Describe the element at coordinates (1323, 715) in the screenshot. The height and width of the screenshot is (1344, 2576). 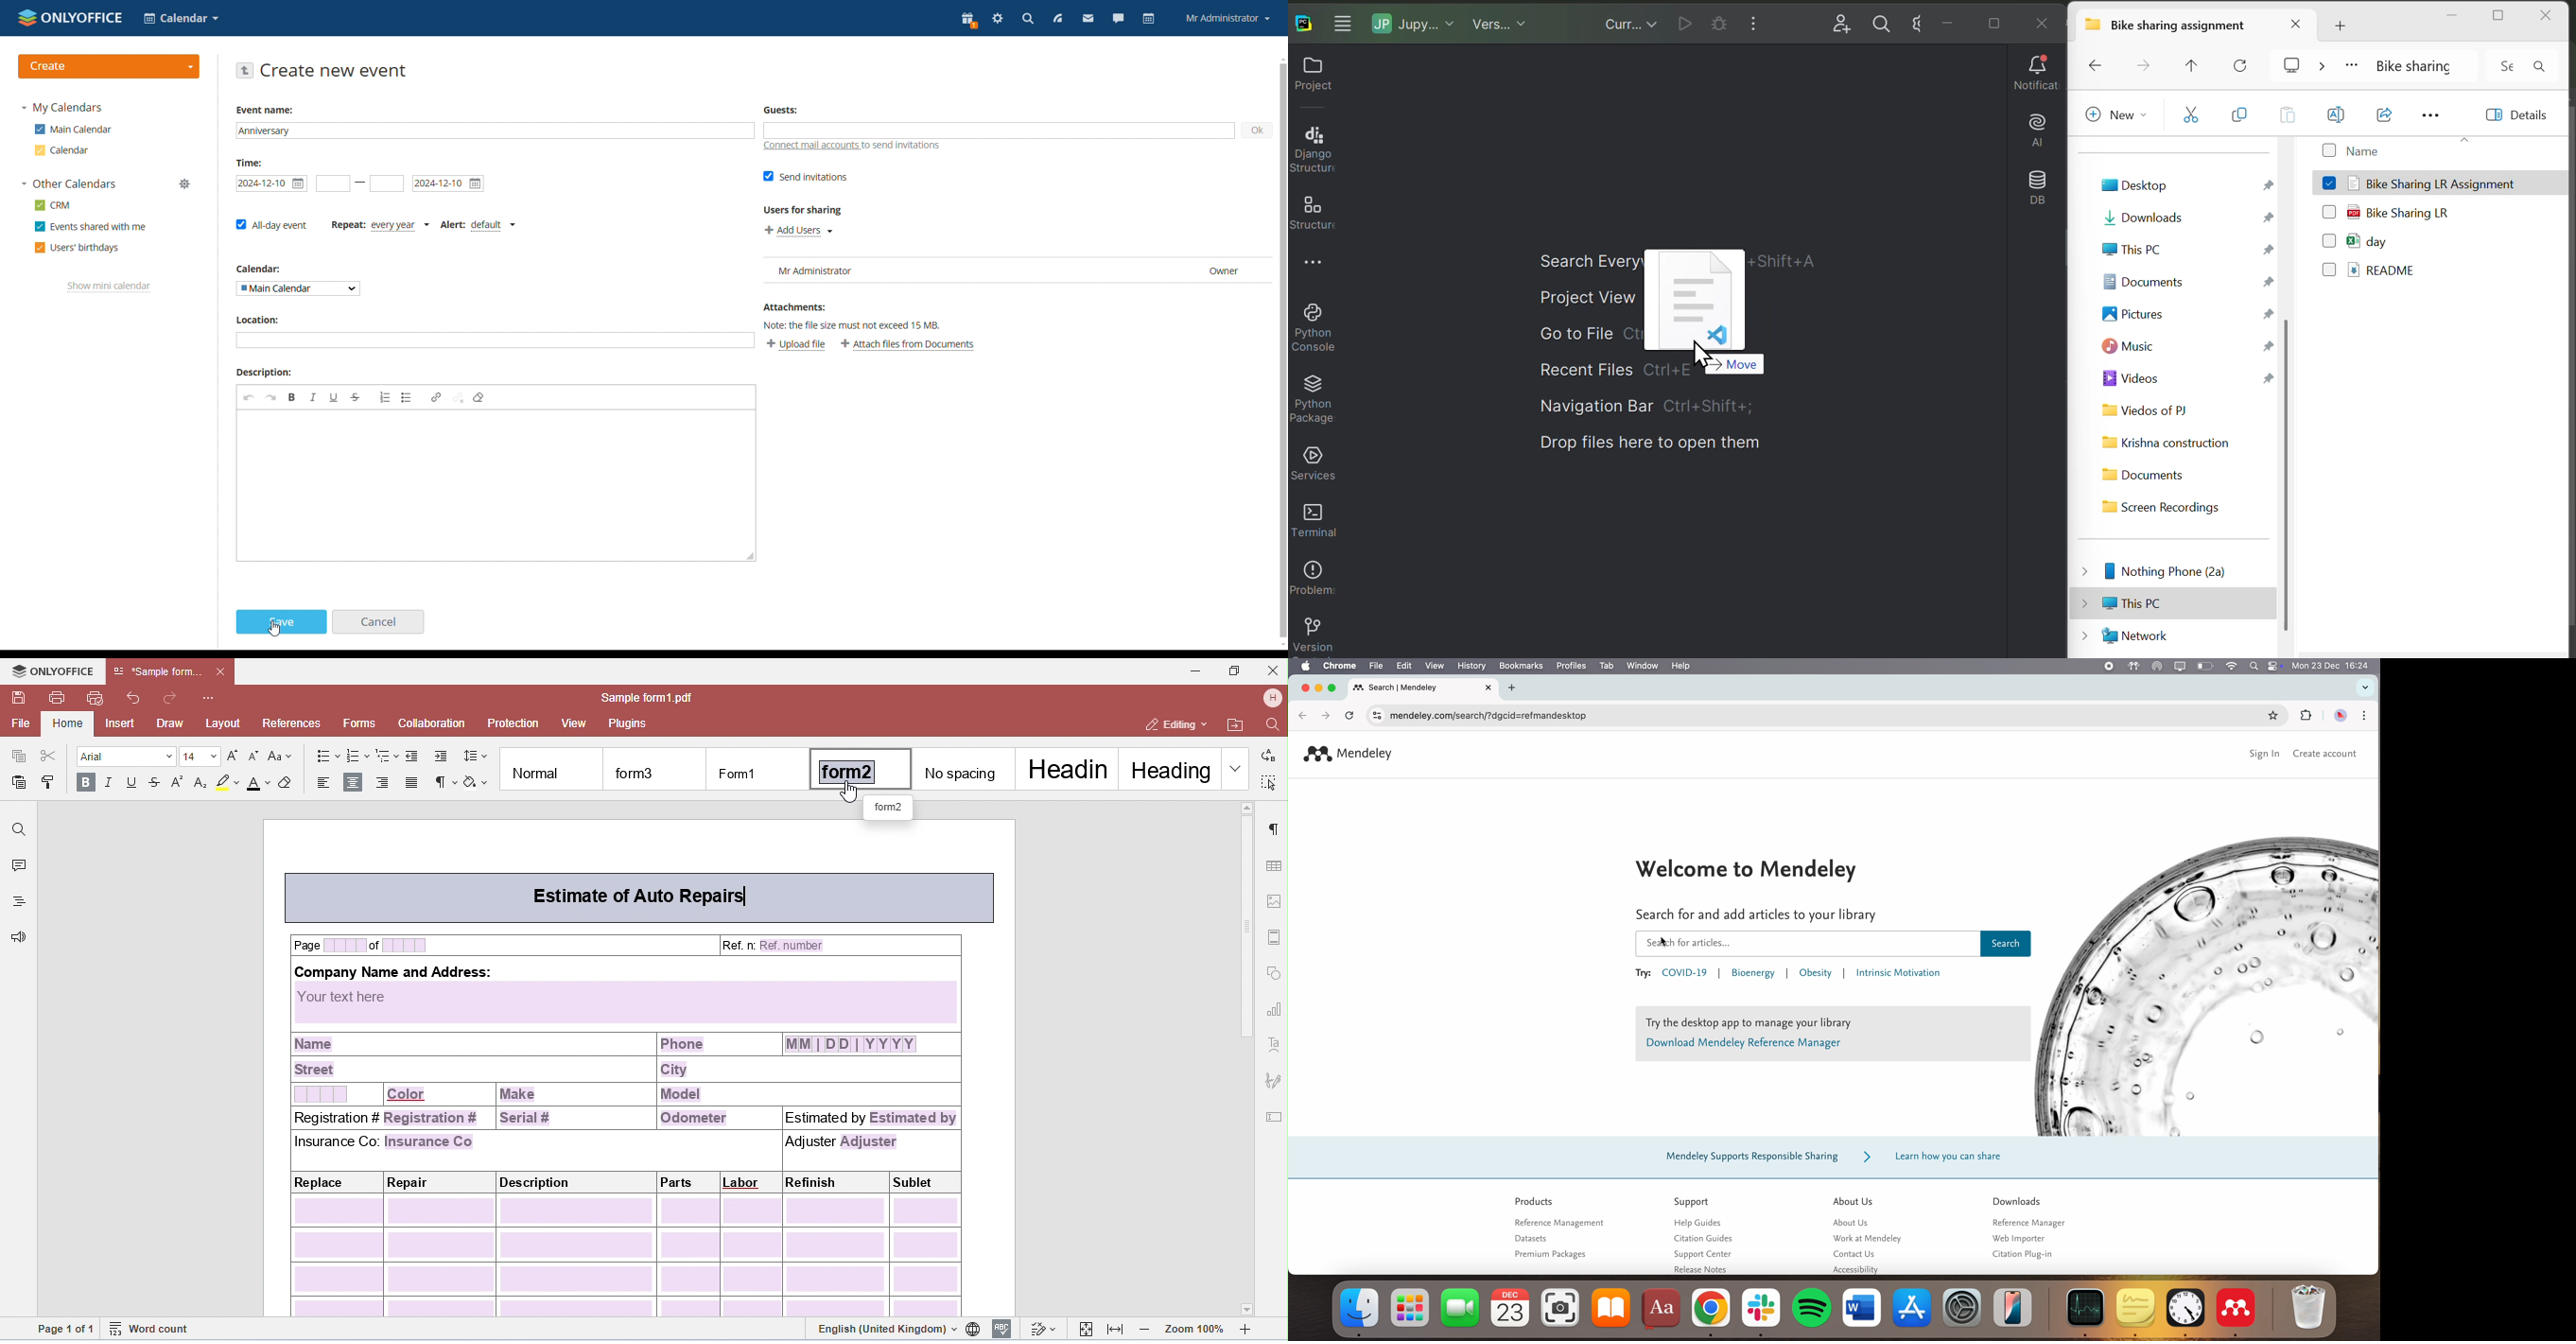
I see `foward` at that location.